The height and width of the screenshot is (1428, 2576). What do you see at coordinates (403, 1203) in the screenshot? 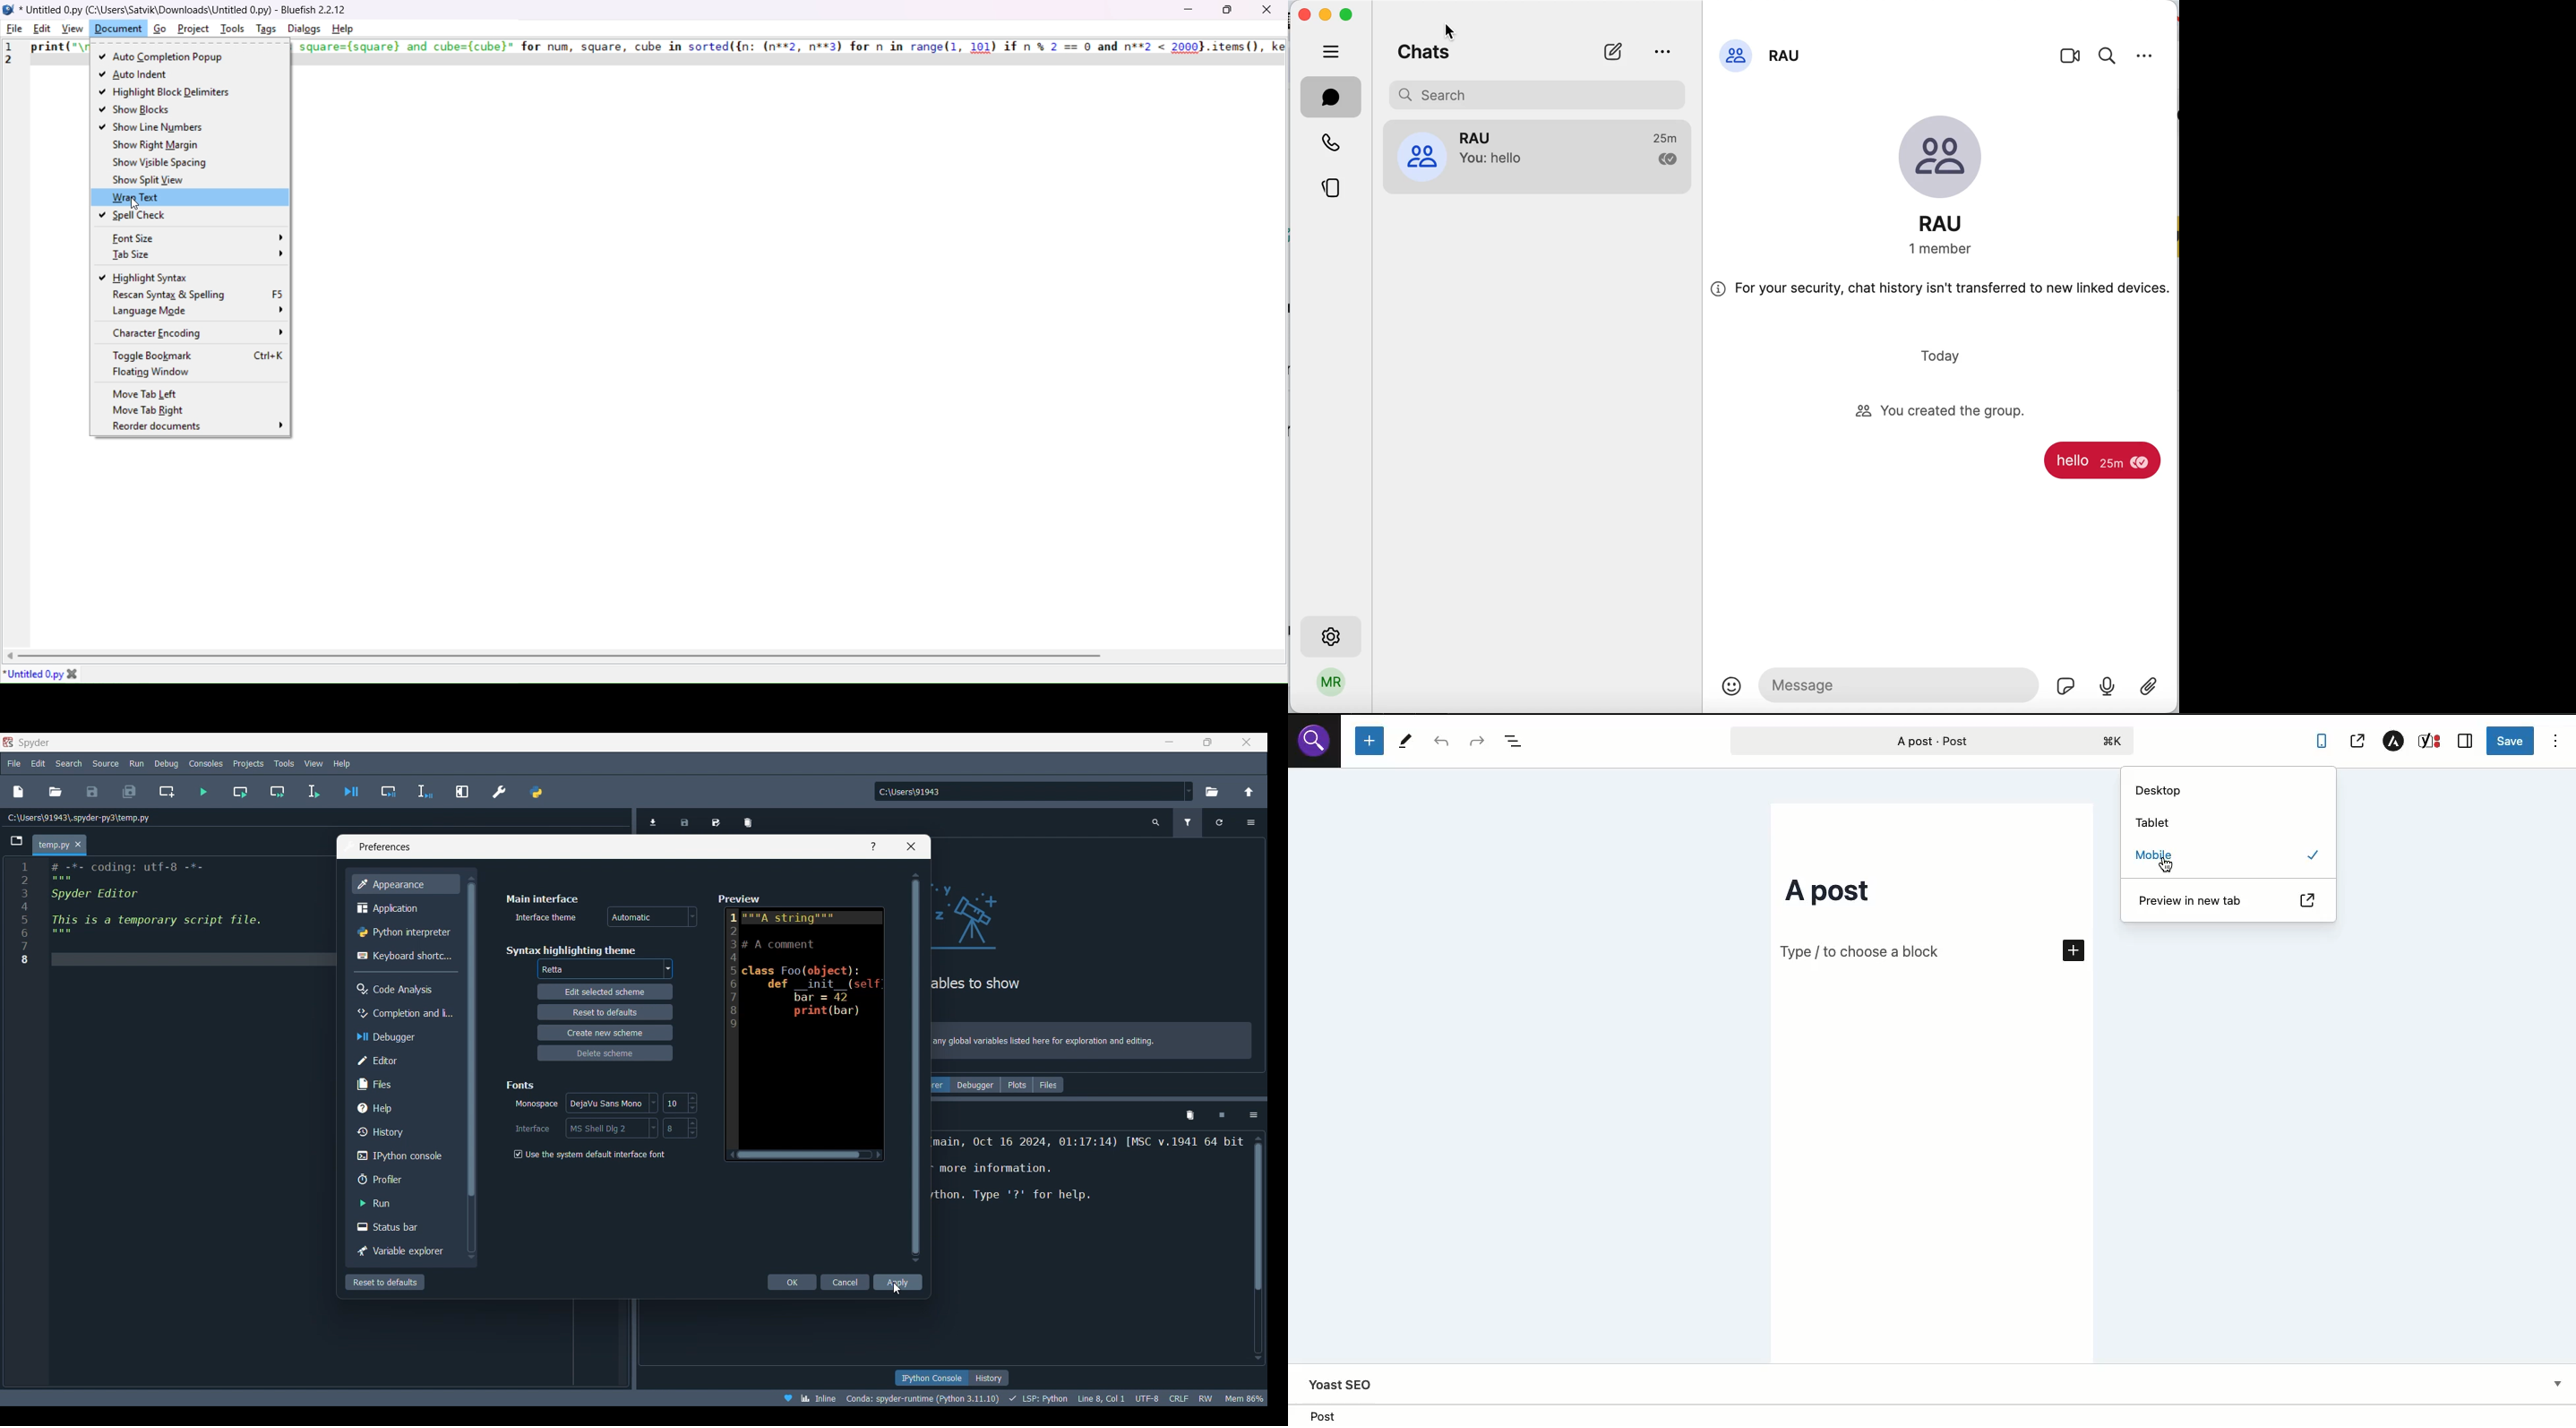
I see `Run` at bounding box center [403, 1203].